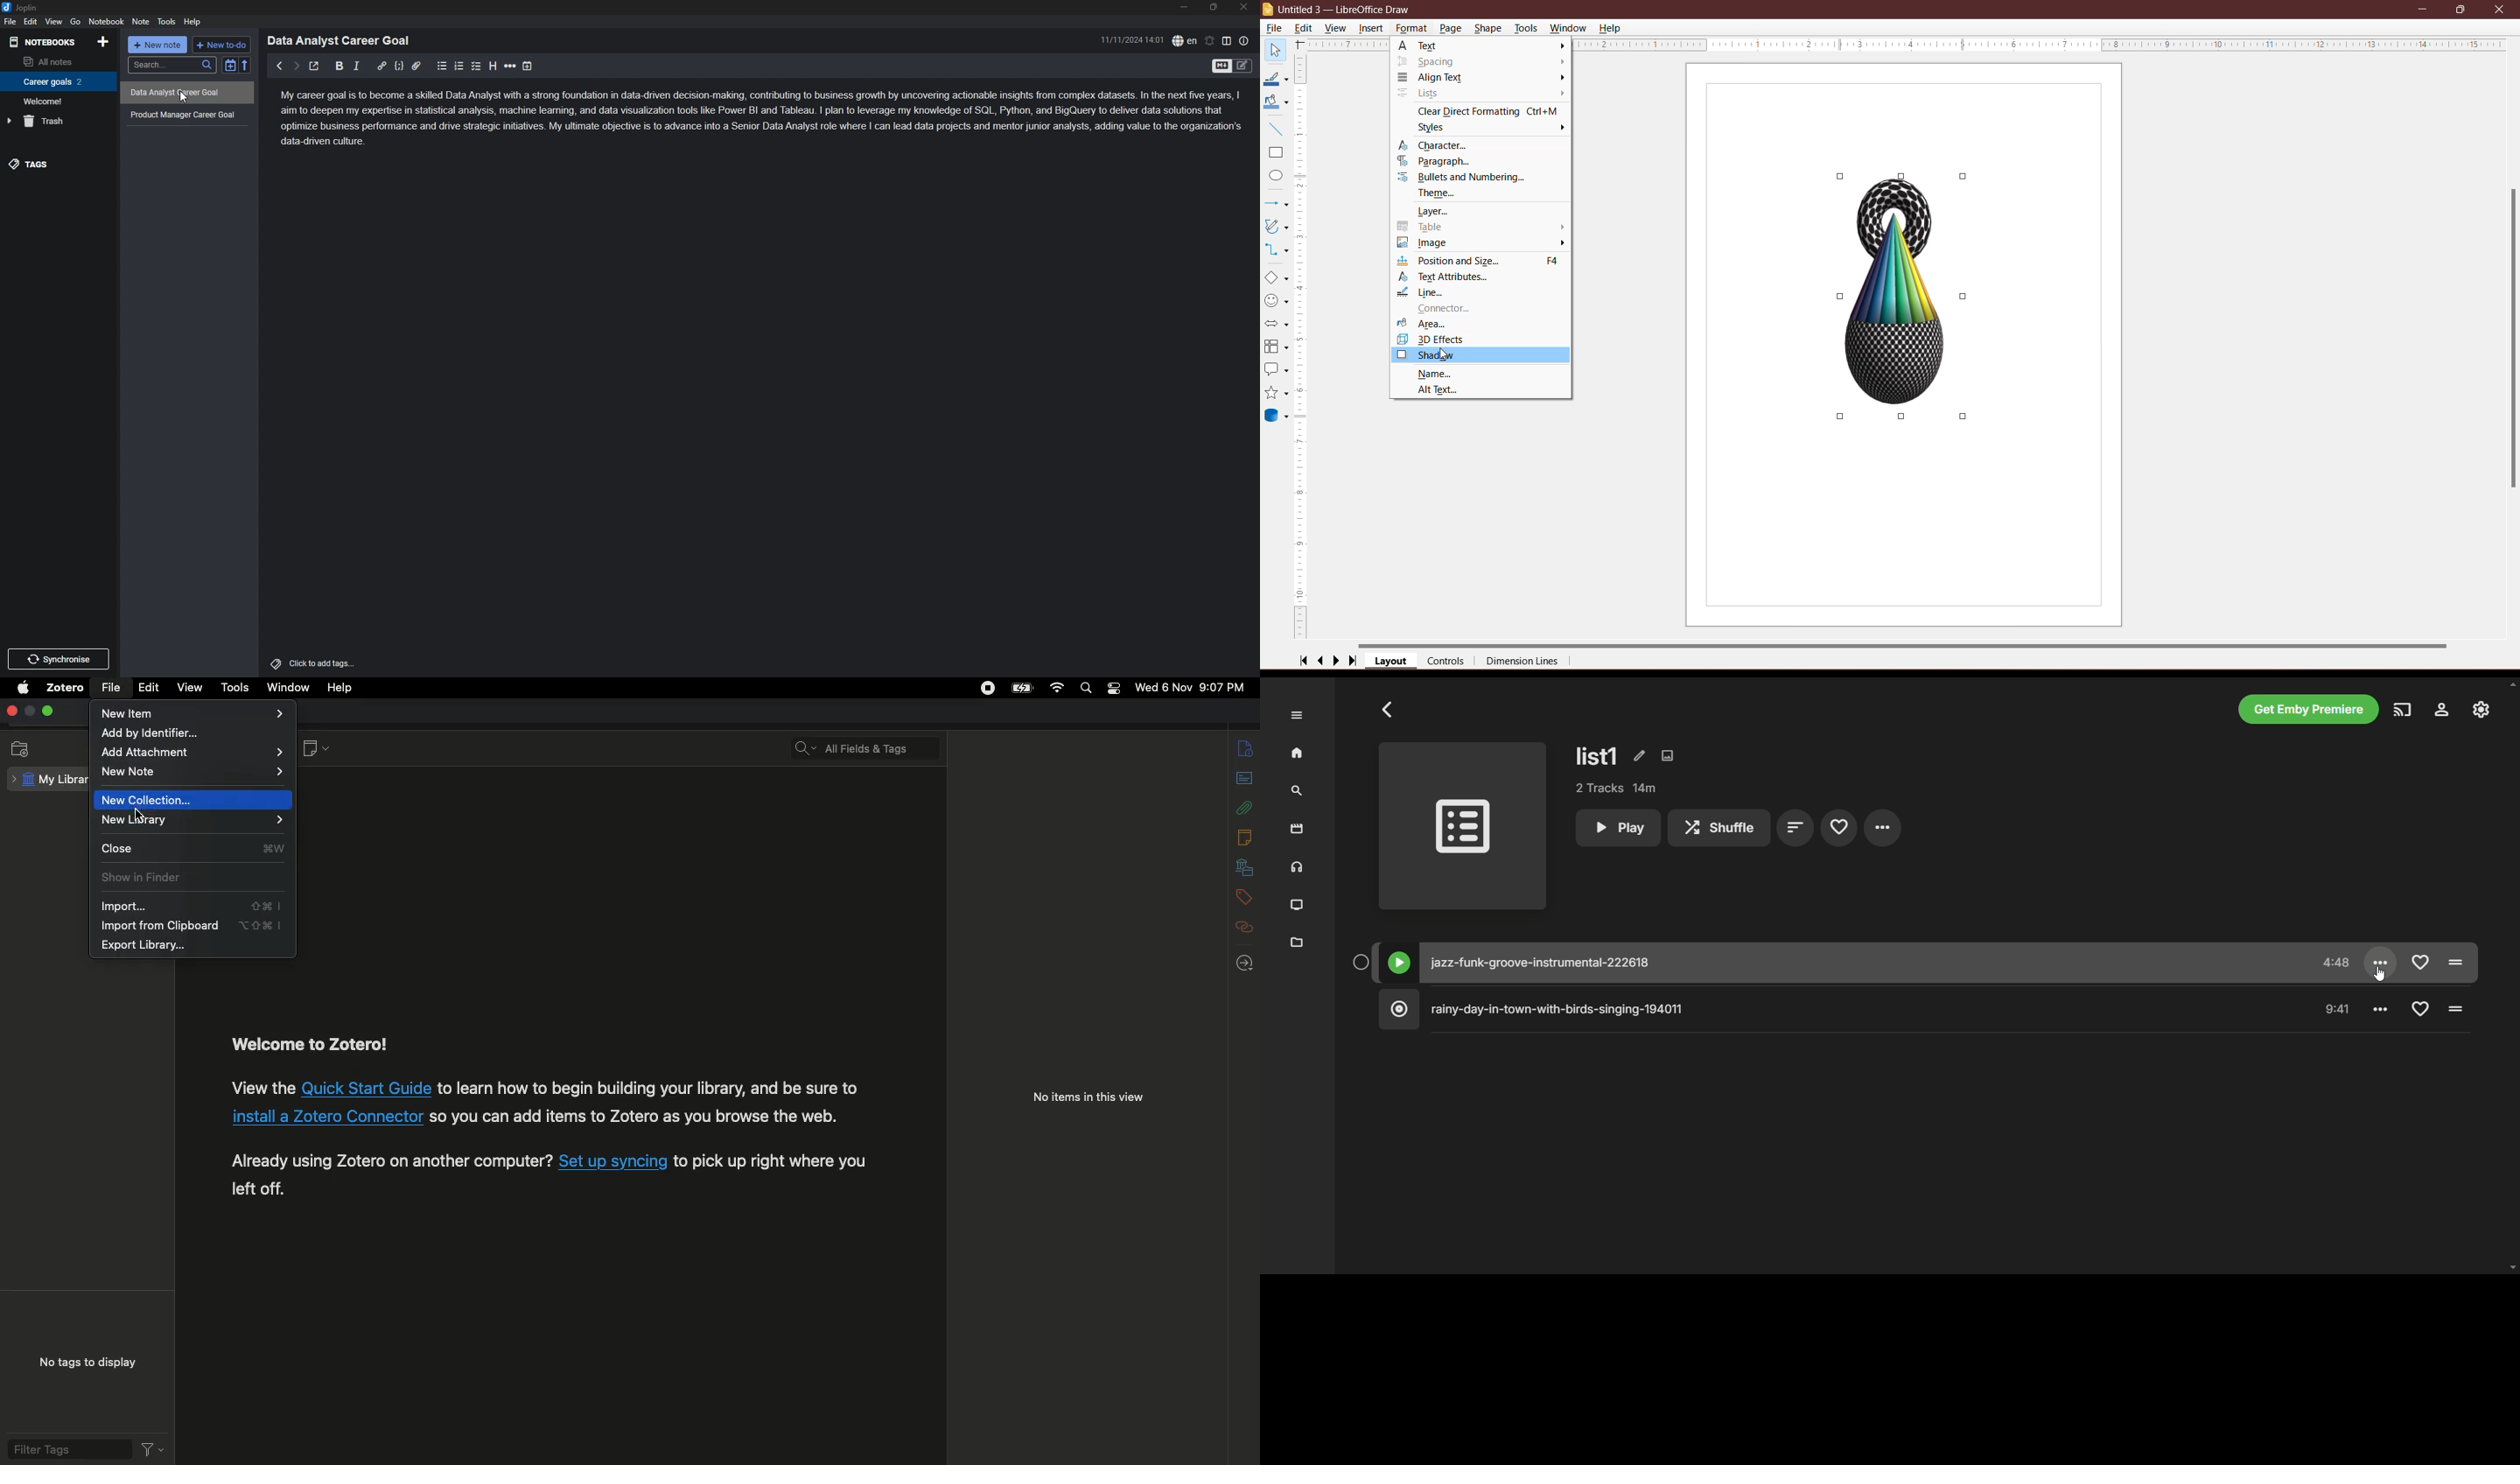 The height and width of the screenshot is (1484, 2520). What do you see at coordinates (21, 8) in the screenshot?
I see `joplin` at bounding box center [21, 8].